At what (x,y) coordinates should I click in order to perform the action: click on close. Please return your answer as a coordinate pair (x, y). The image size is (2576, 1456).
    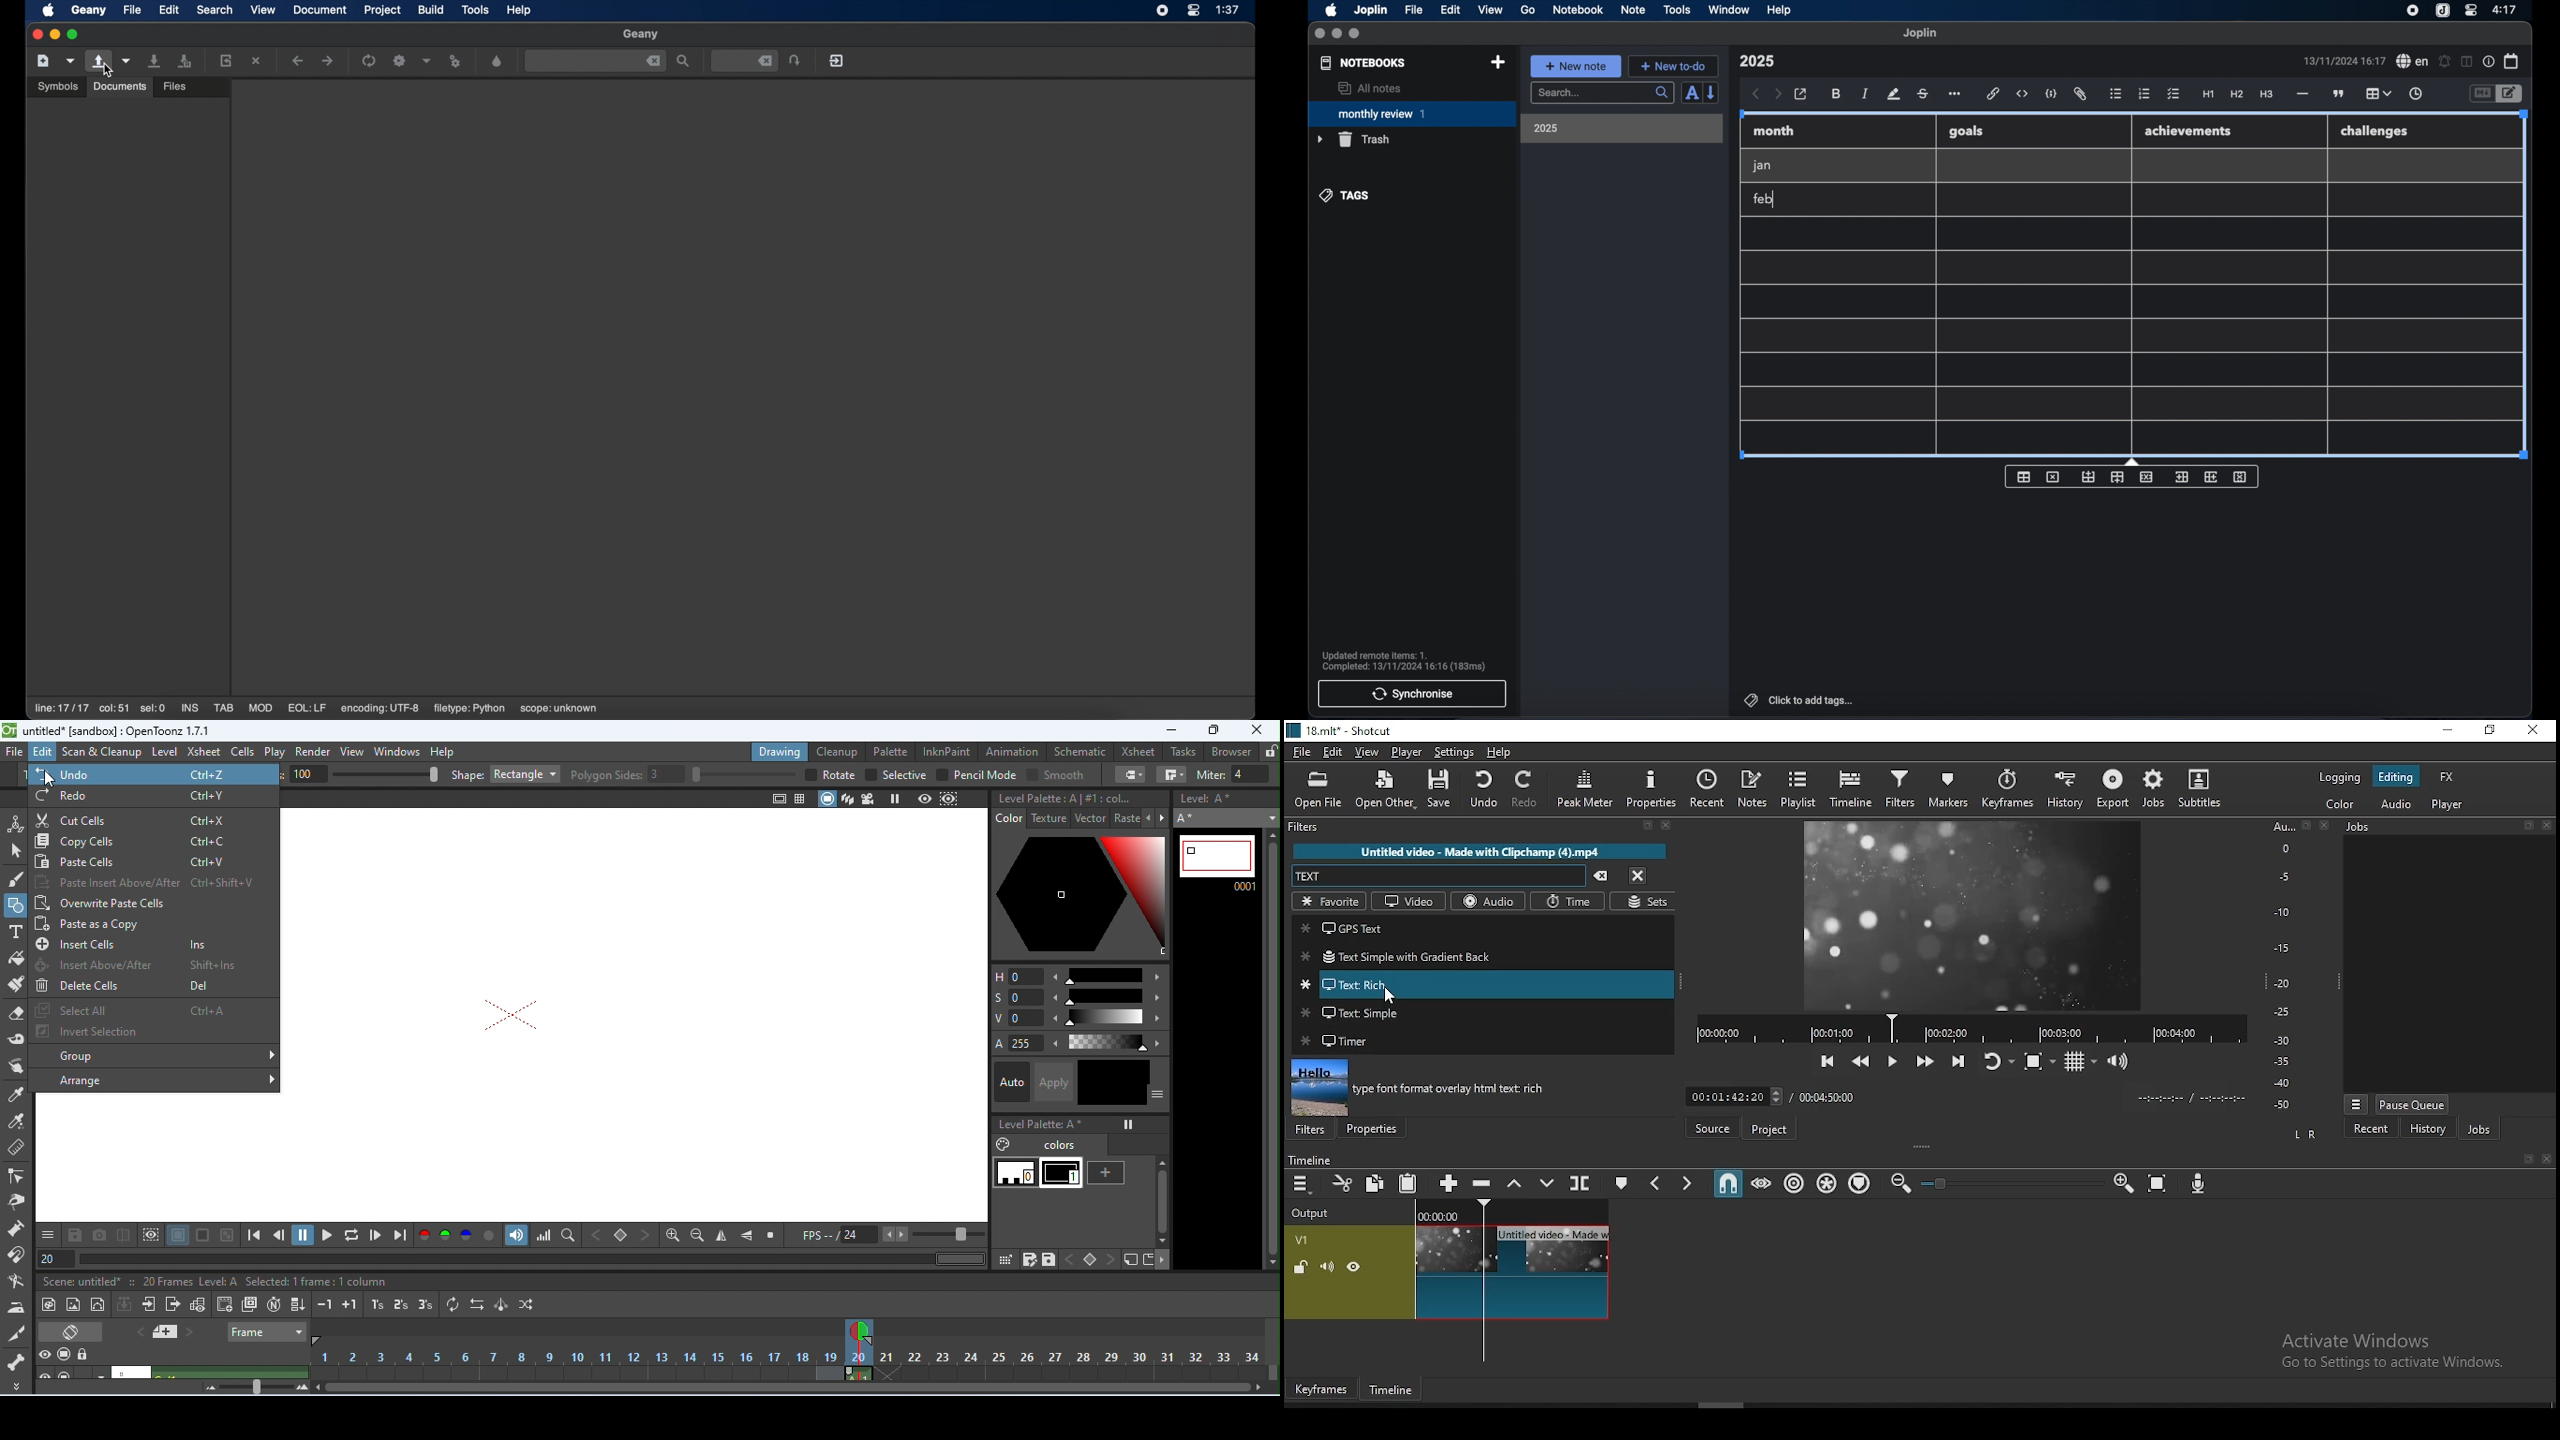
    Looking at the image, I should click on (1319, 34).